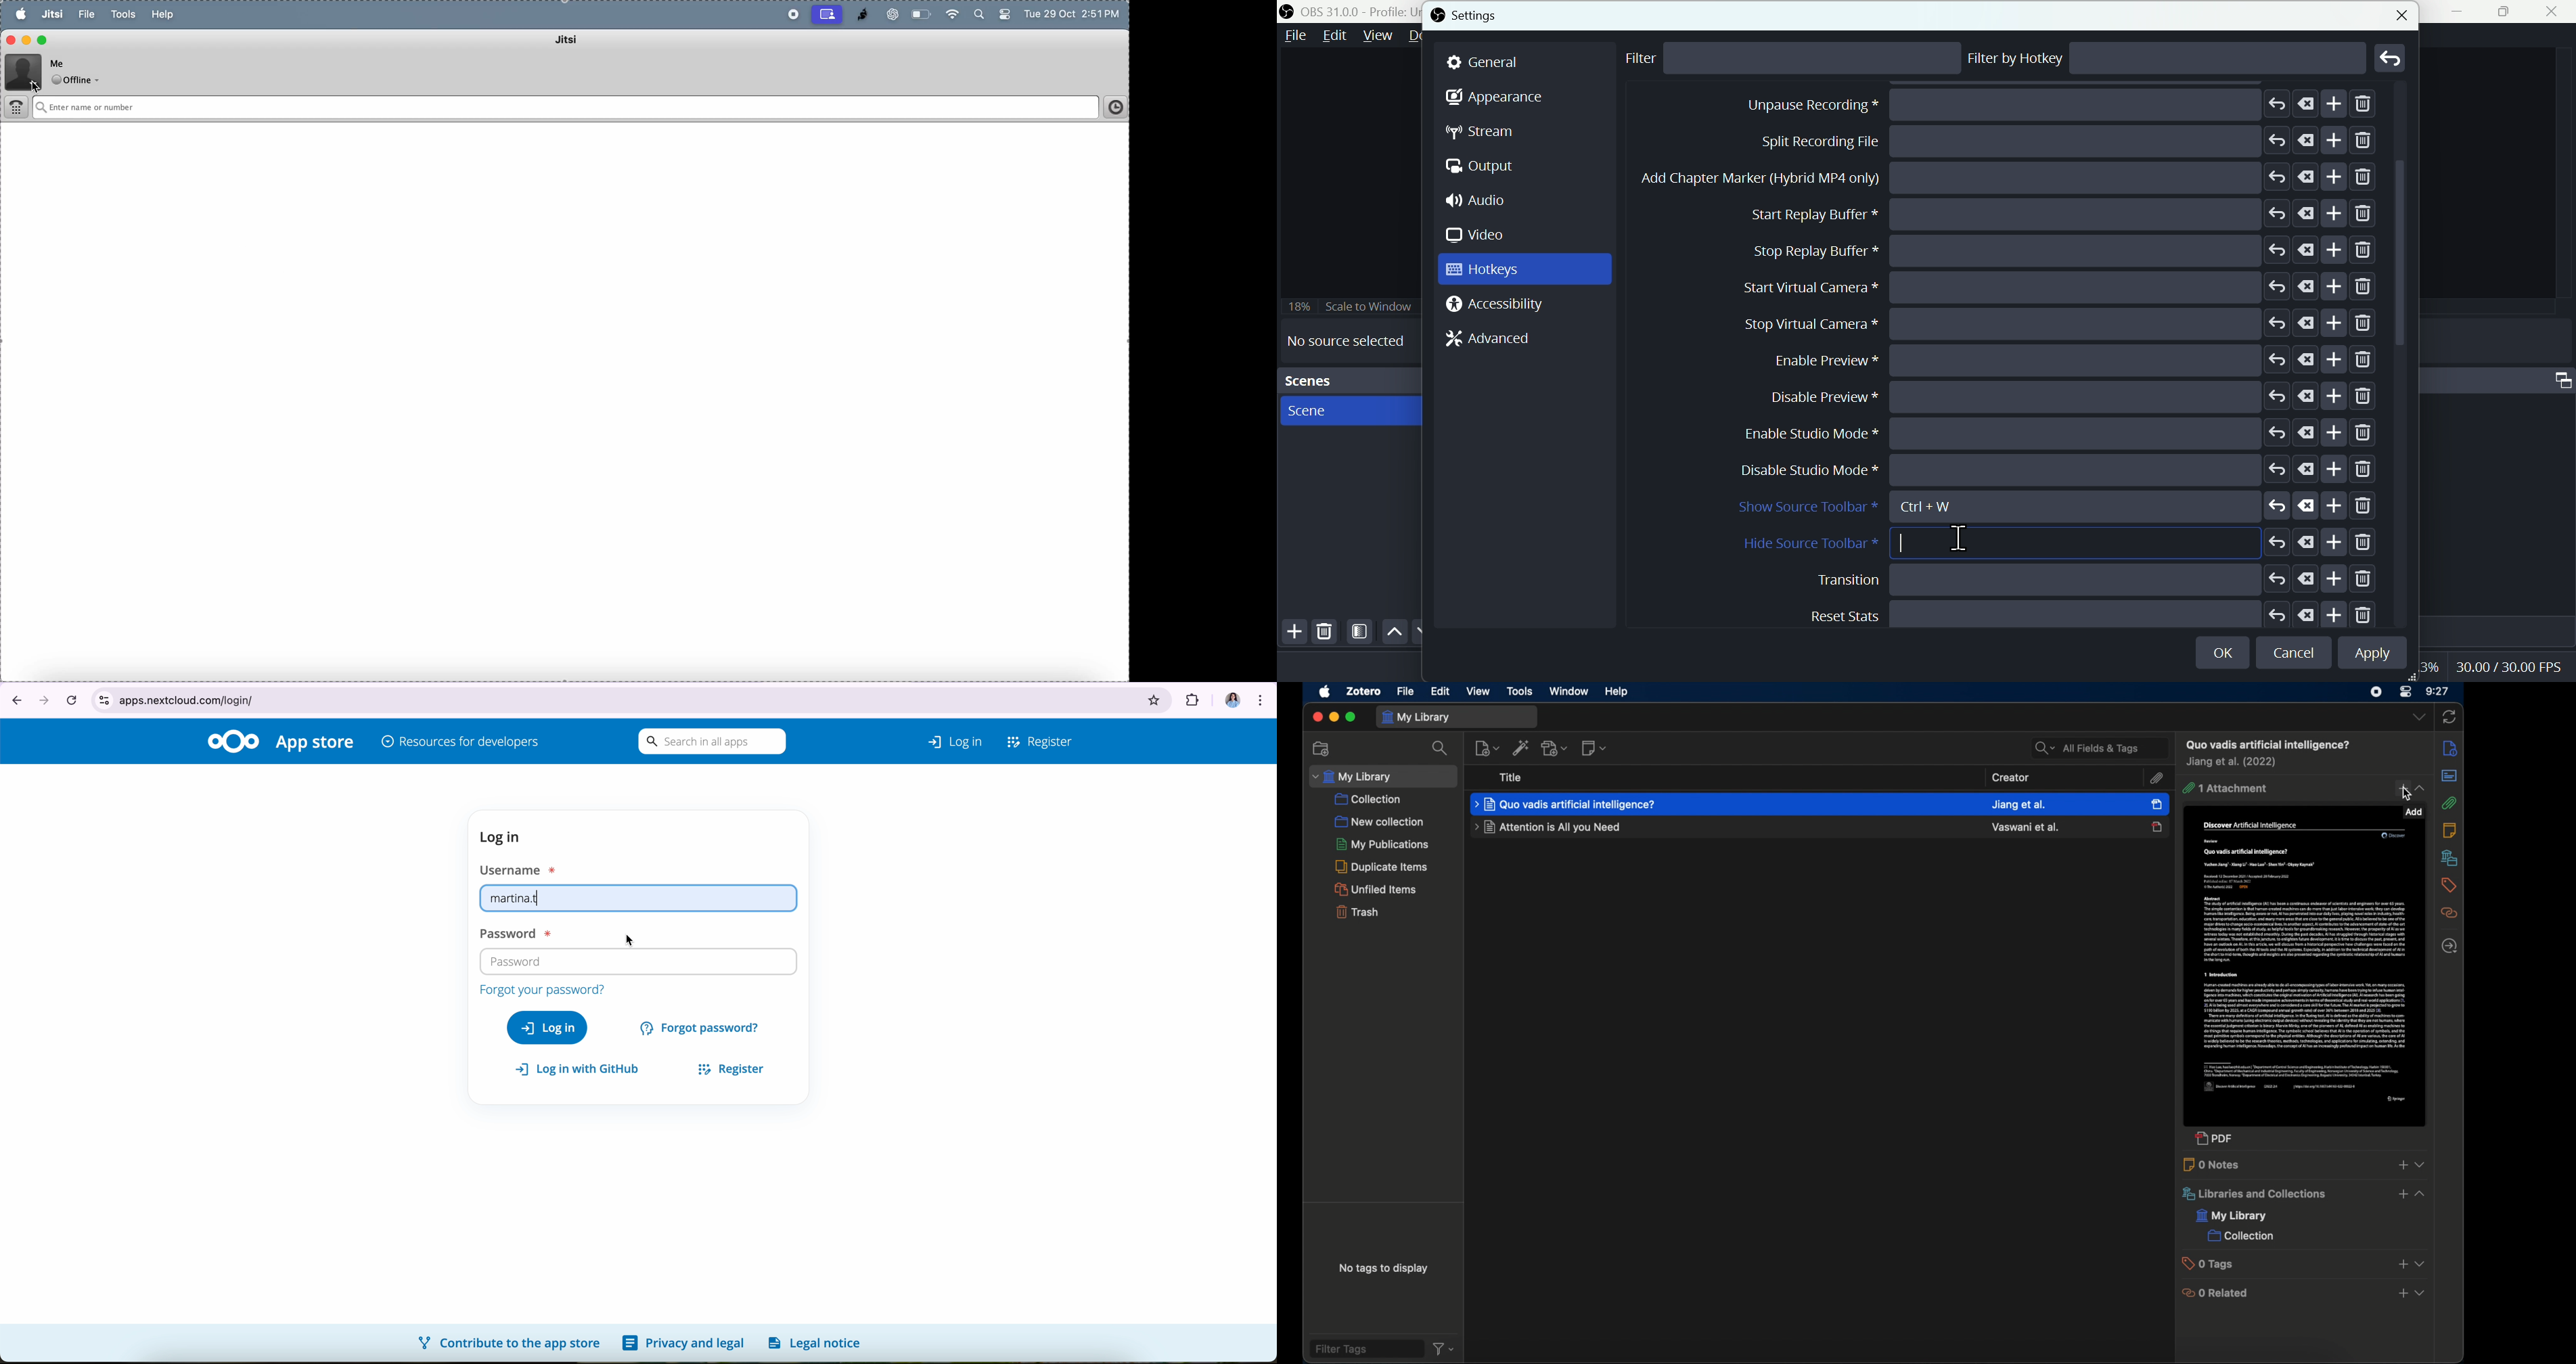  What do you see at coordinates (27, 699) in the screenshot?
I see `navigate arrows` at bounding box center [27, 699].